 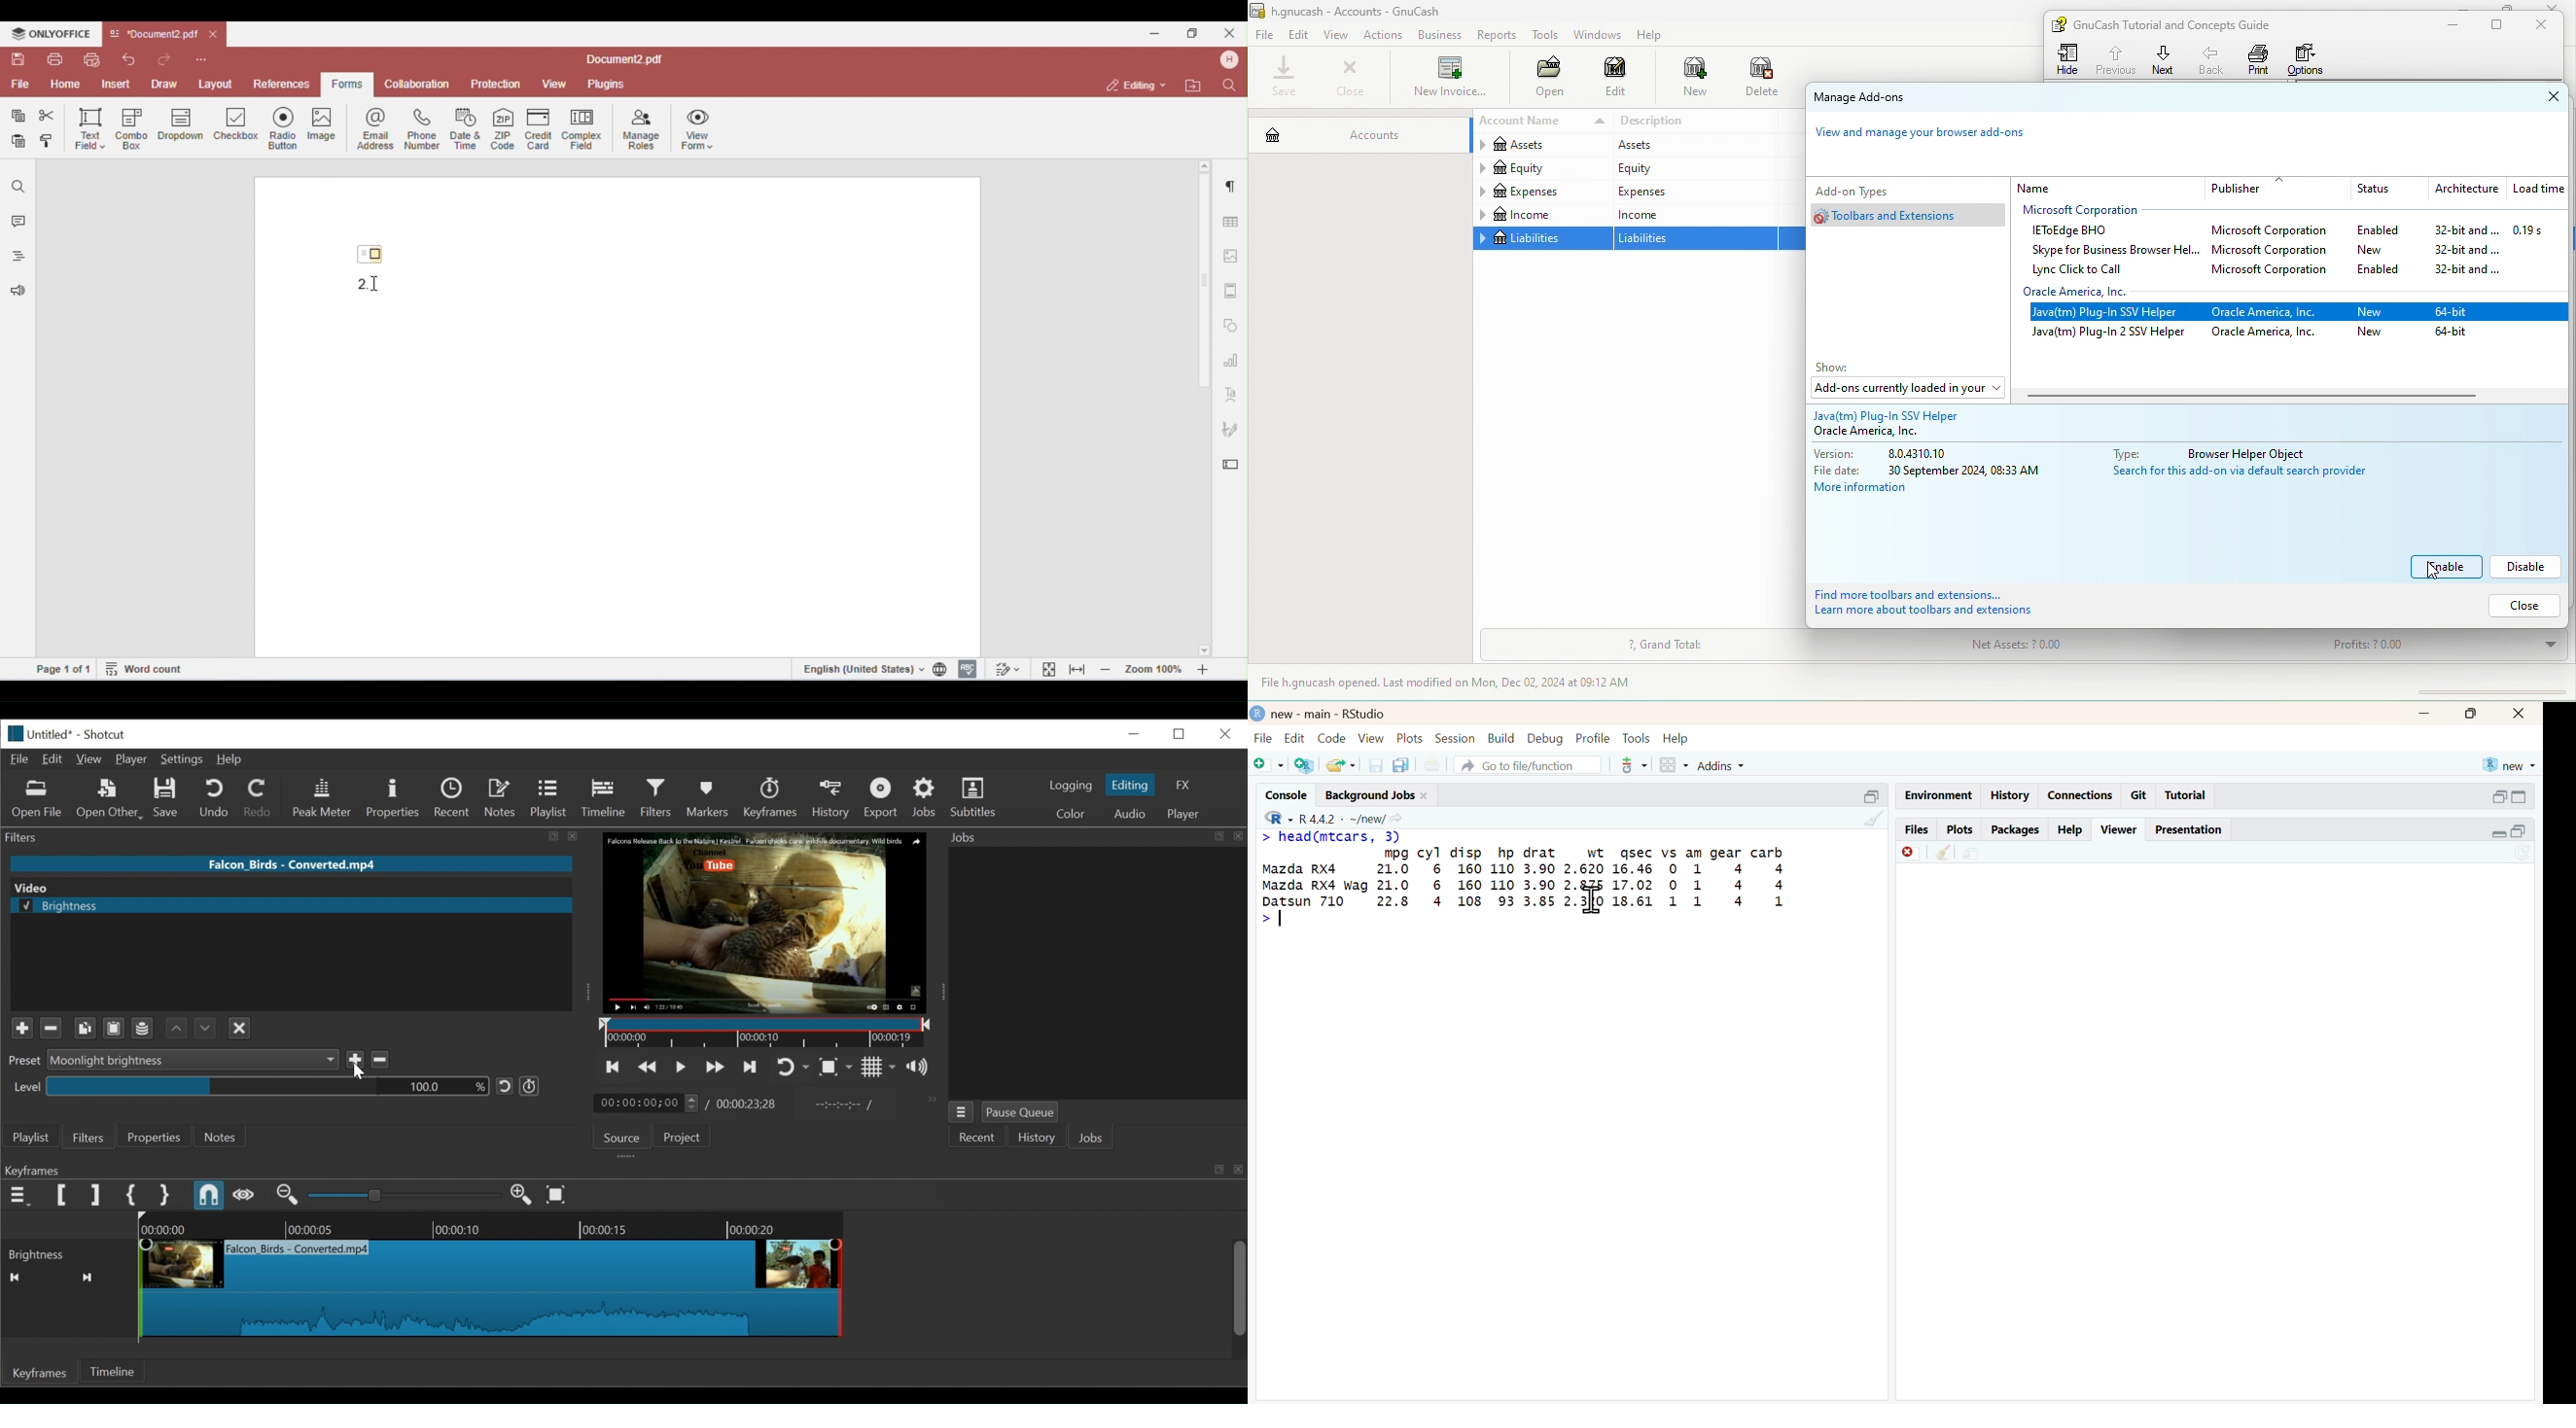 I want to click on Help, so click(x=1682, y=736).